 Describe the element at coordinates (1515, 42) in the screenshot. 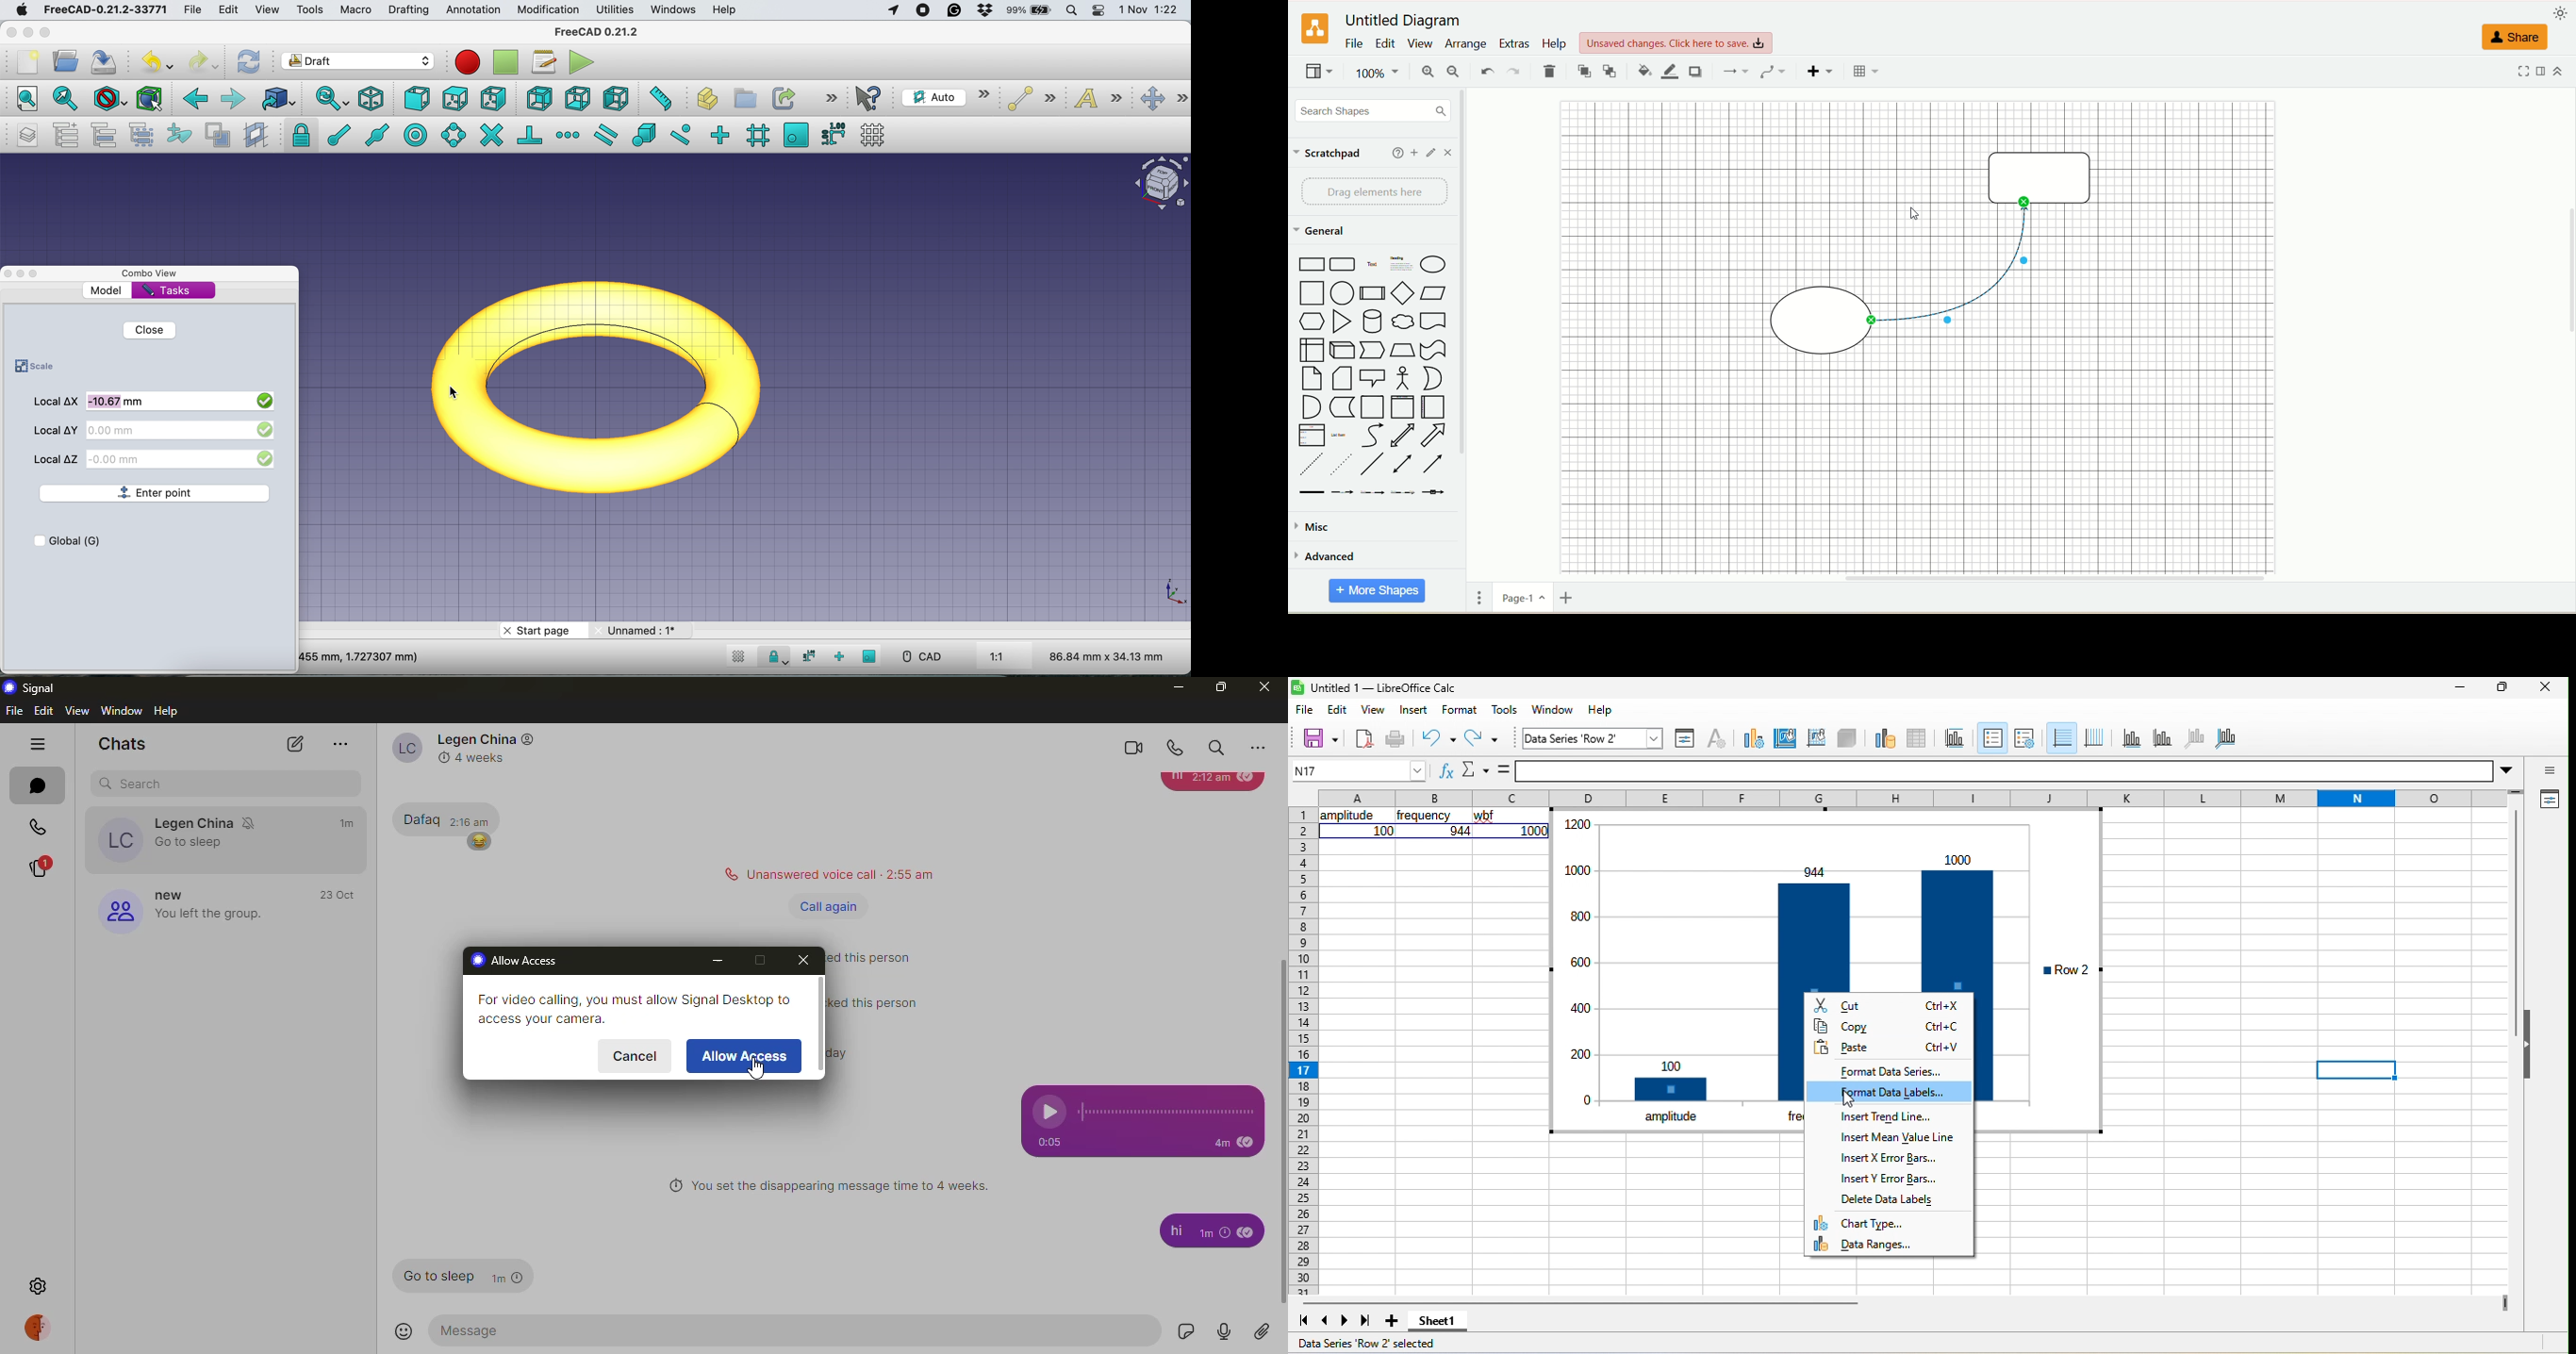

I see `extras` at that location.